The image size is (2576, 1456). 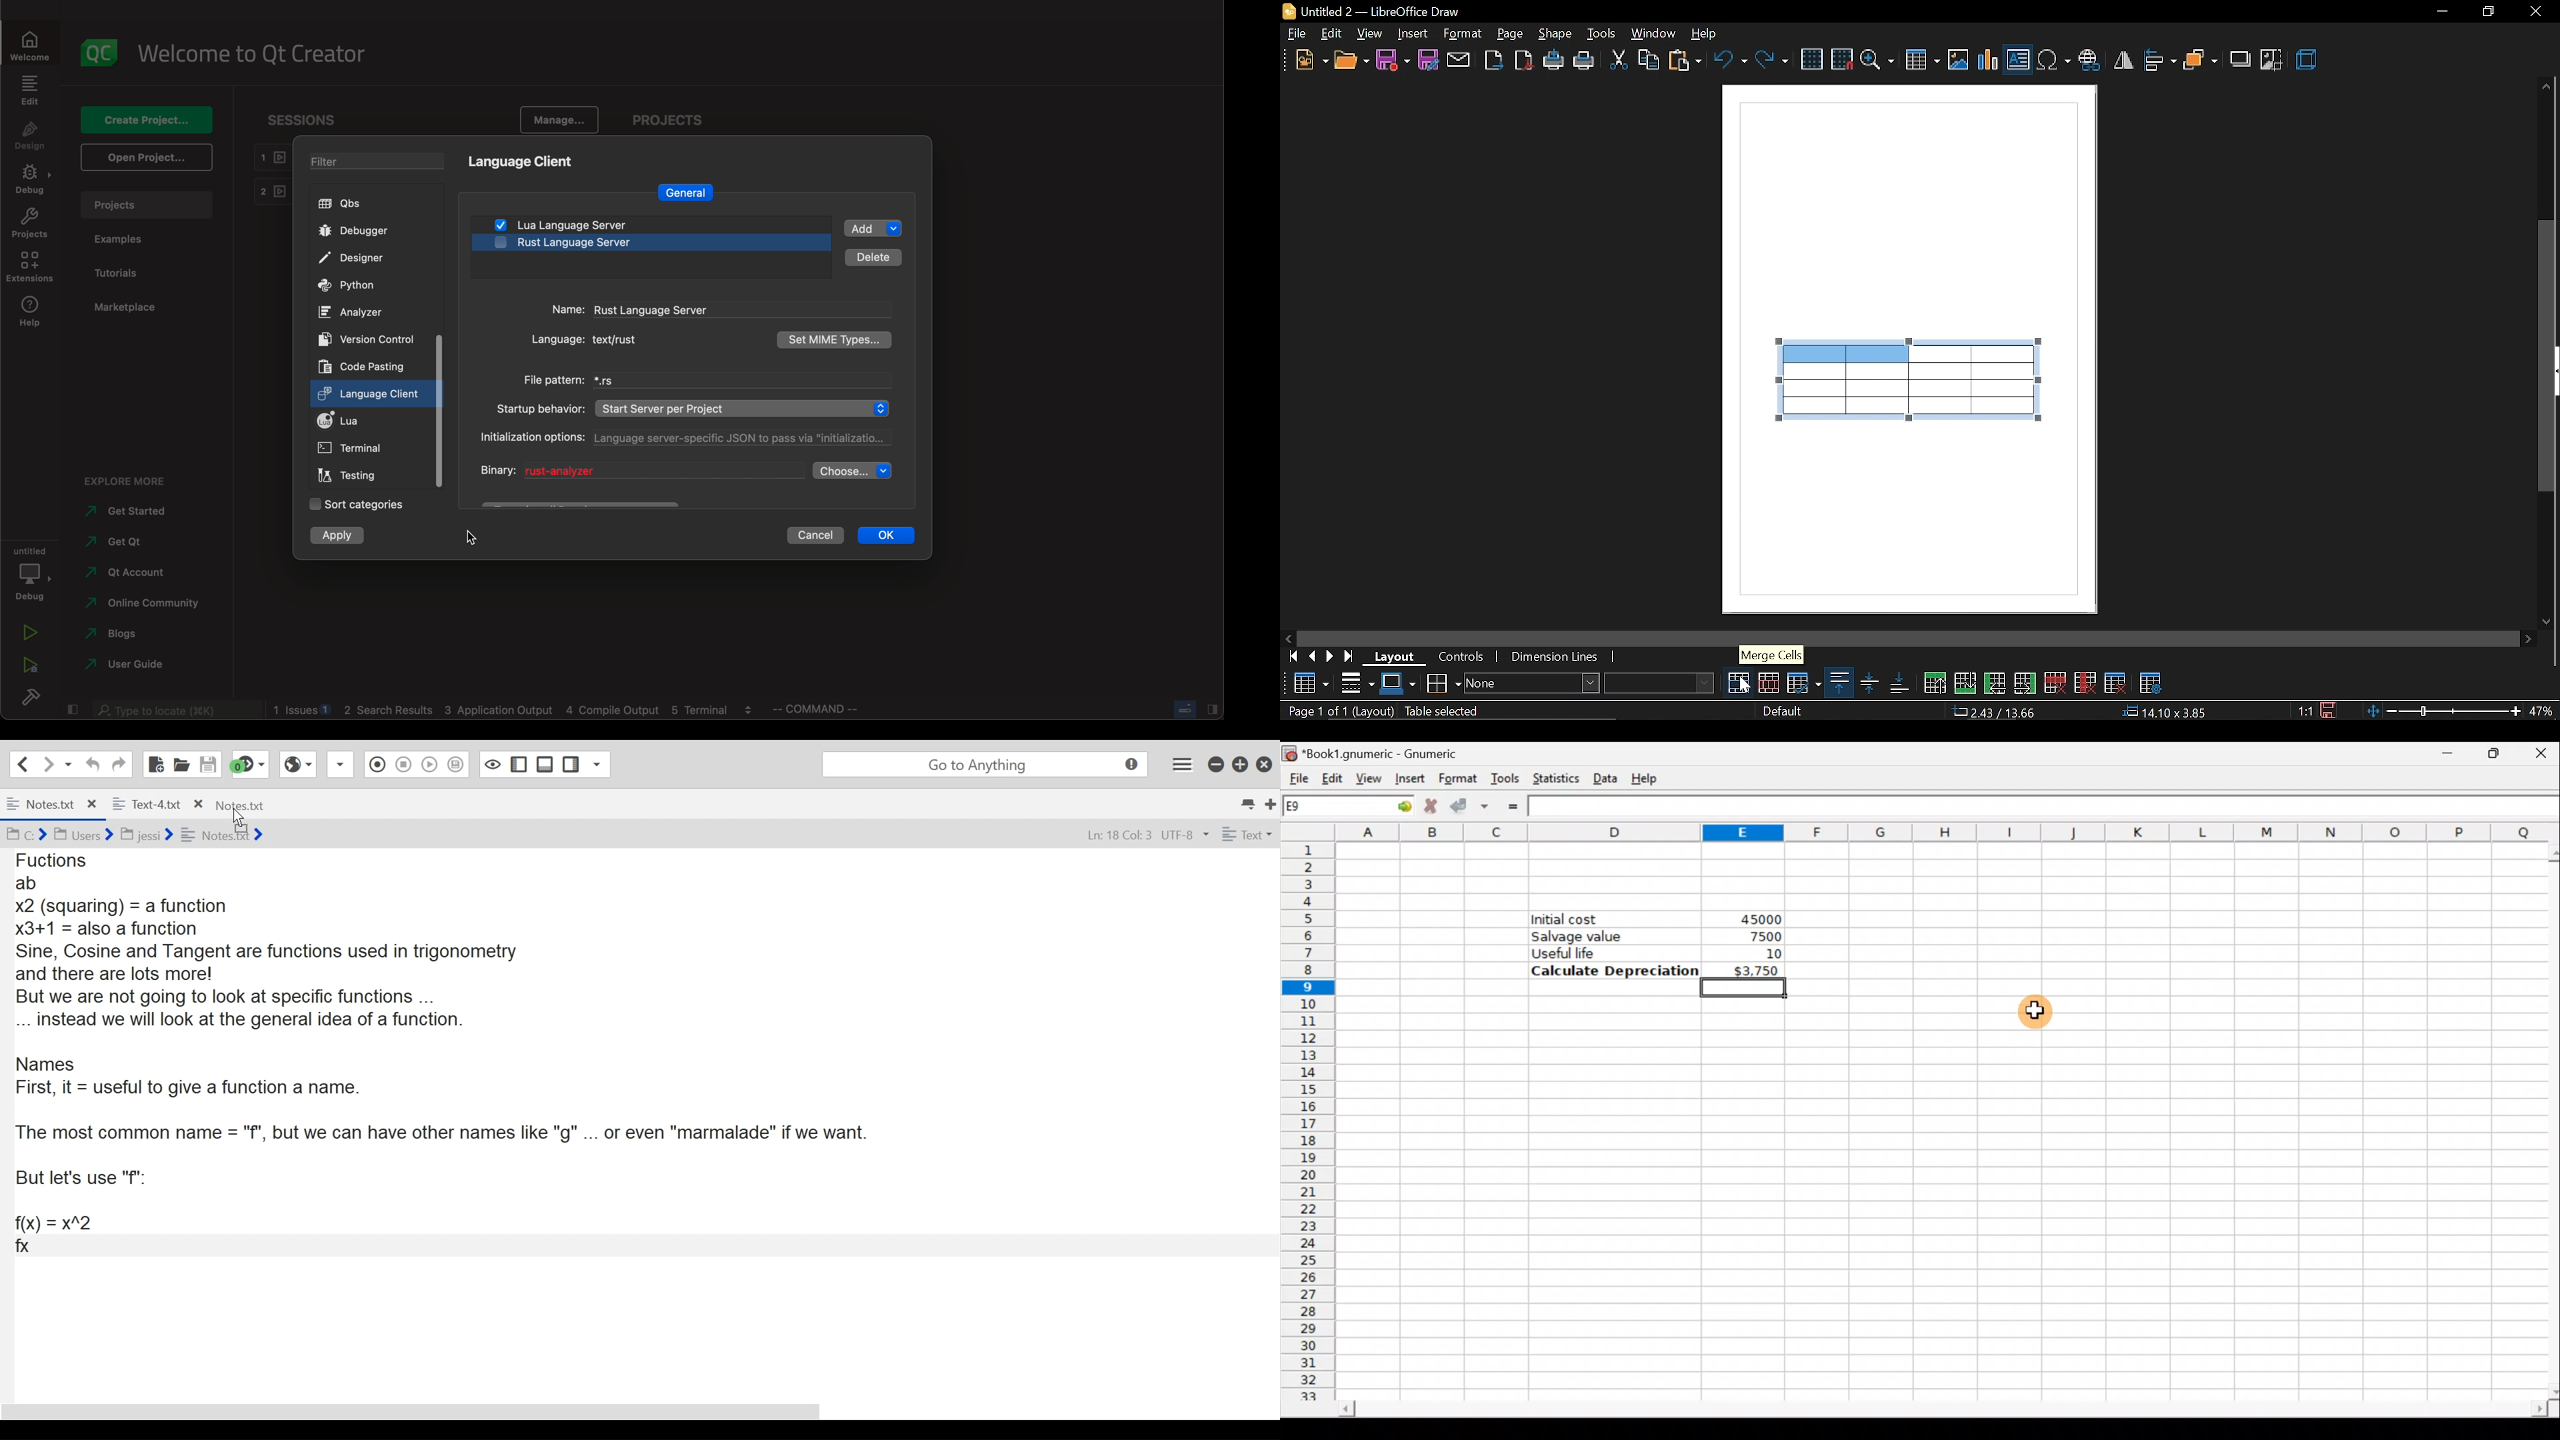 I want to click on Formula bar, so click(x=2047, y=808).